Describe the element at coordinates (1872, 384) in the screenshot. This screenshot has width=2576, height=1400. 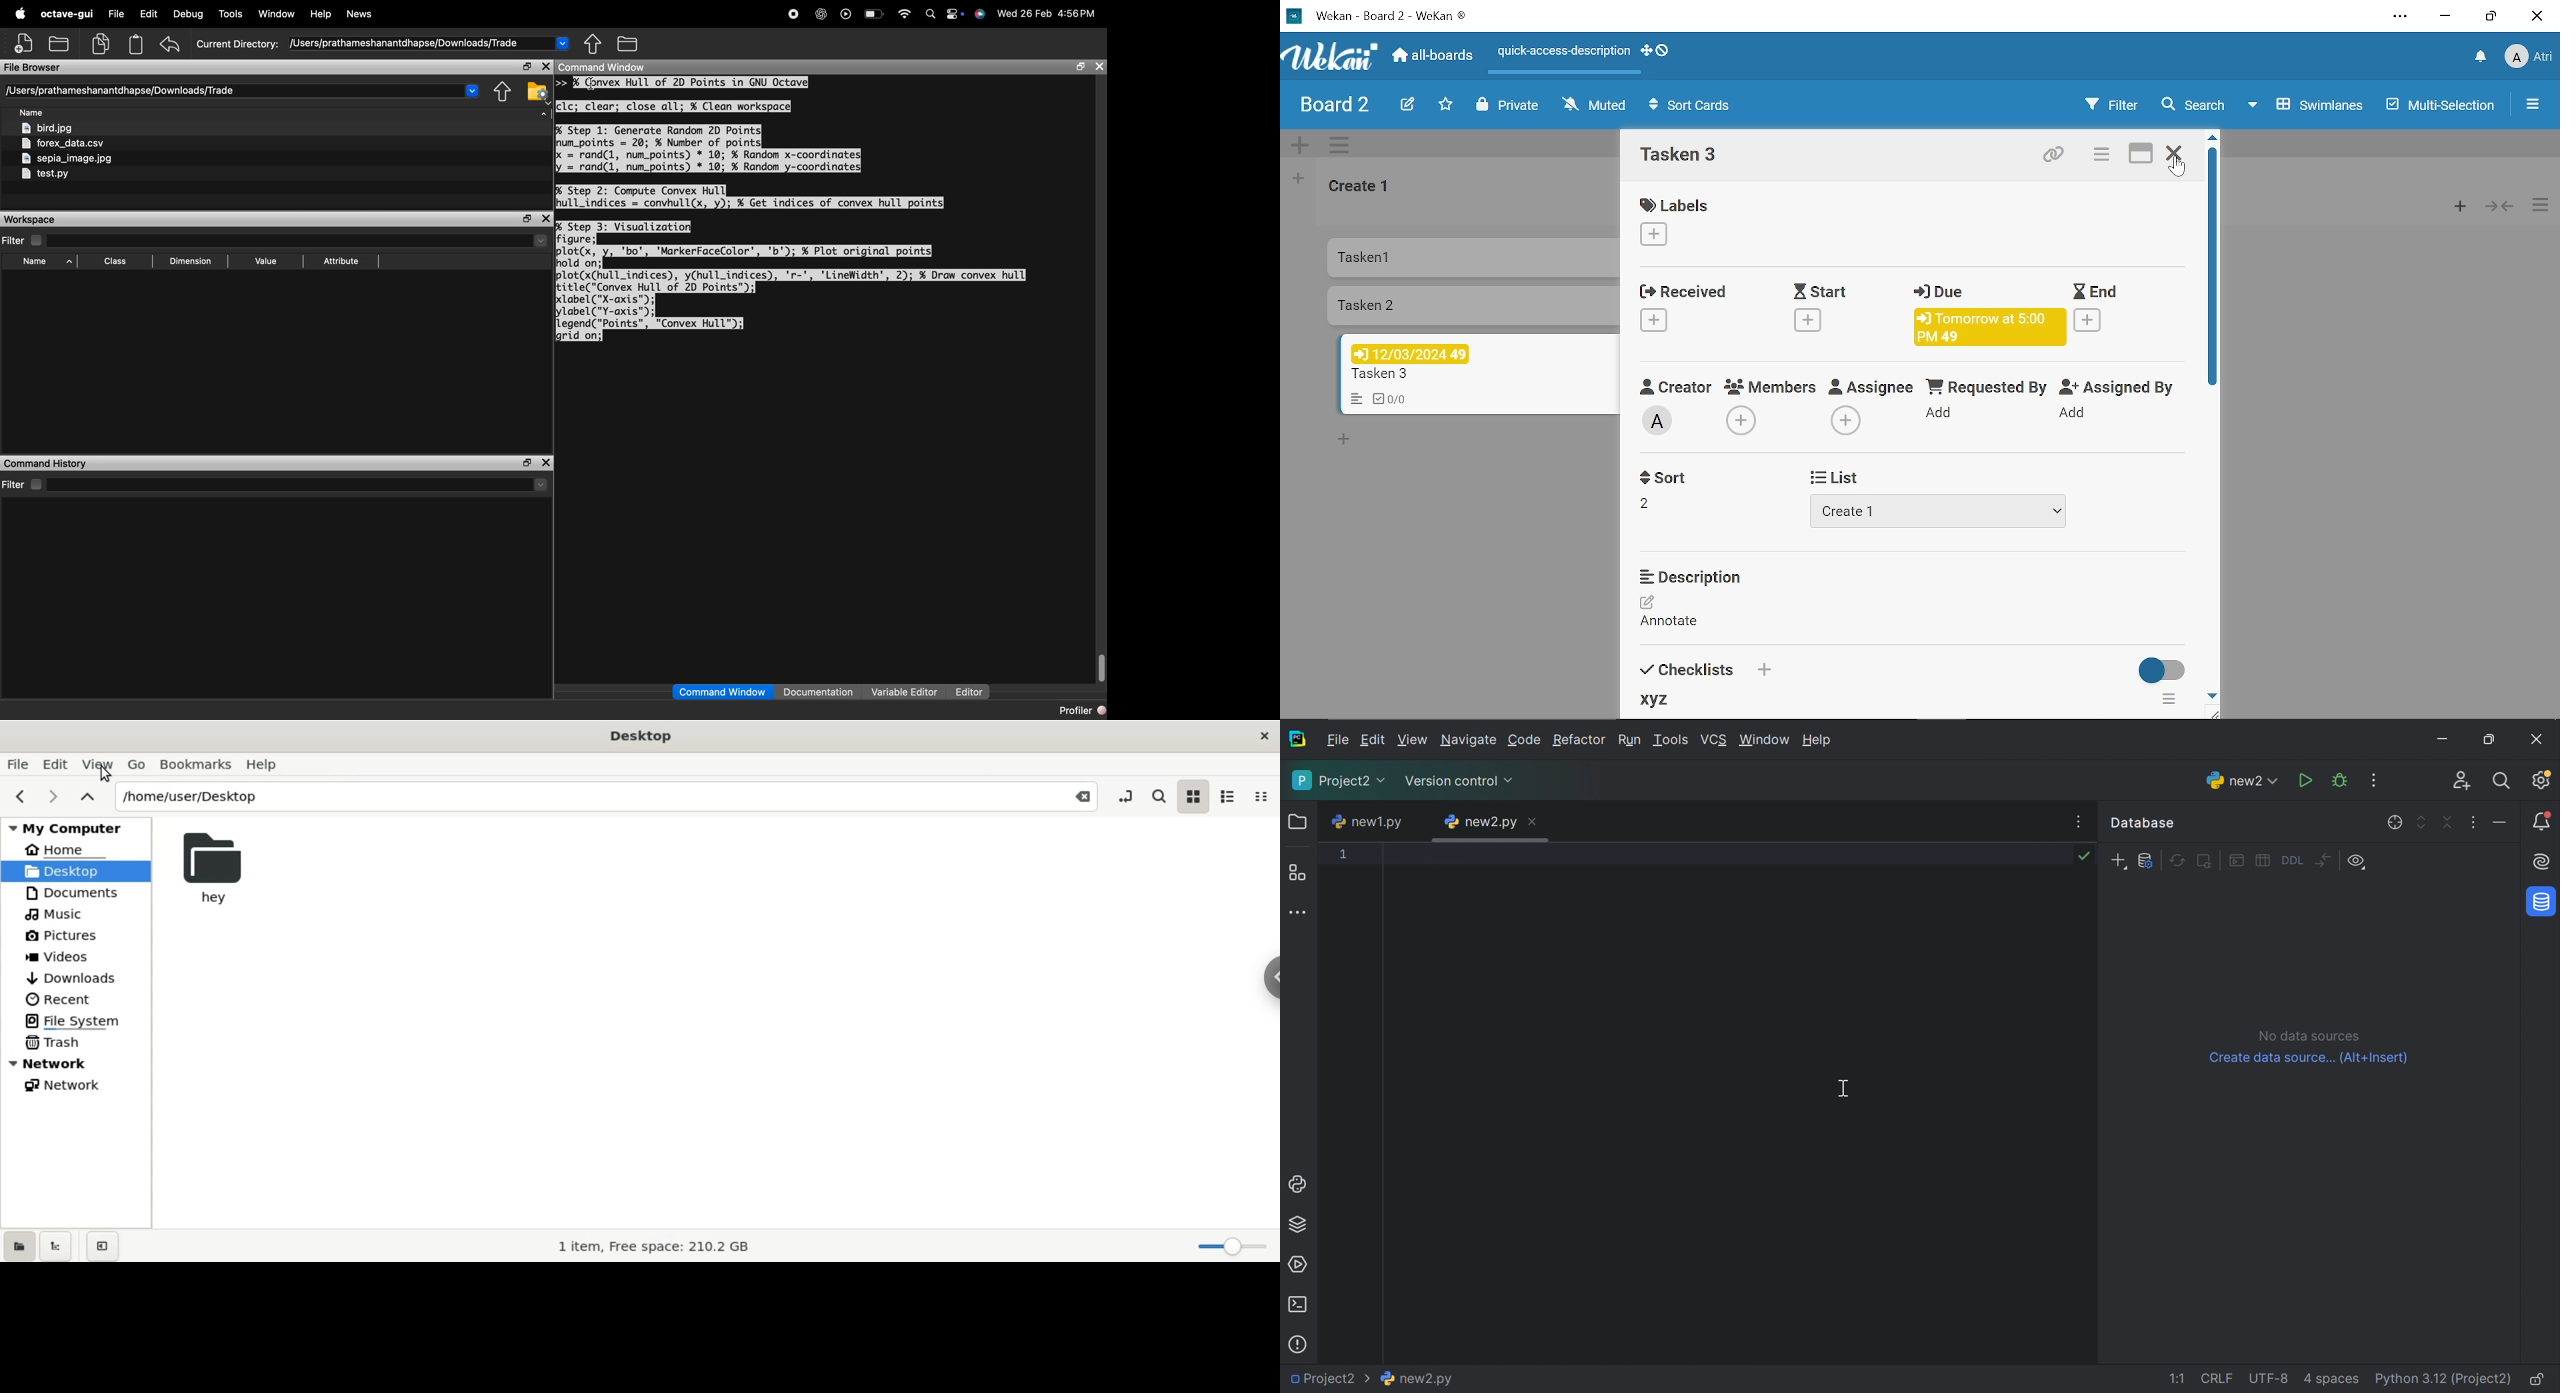
I see `Assignee` at that location.